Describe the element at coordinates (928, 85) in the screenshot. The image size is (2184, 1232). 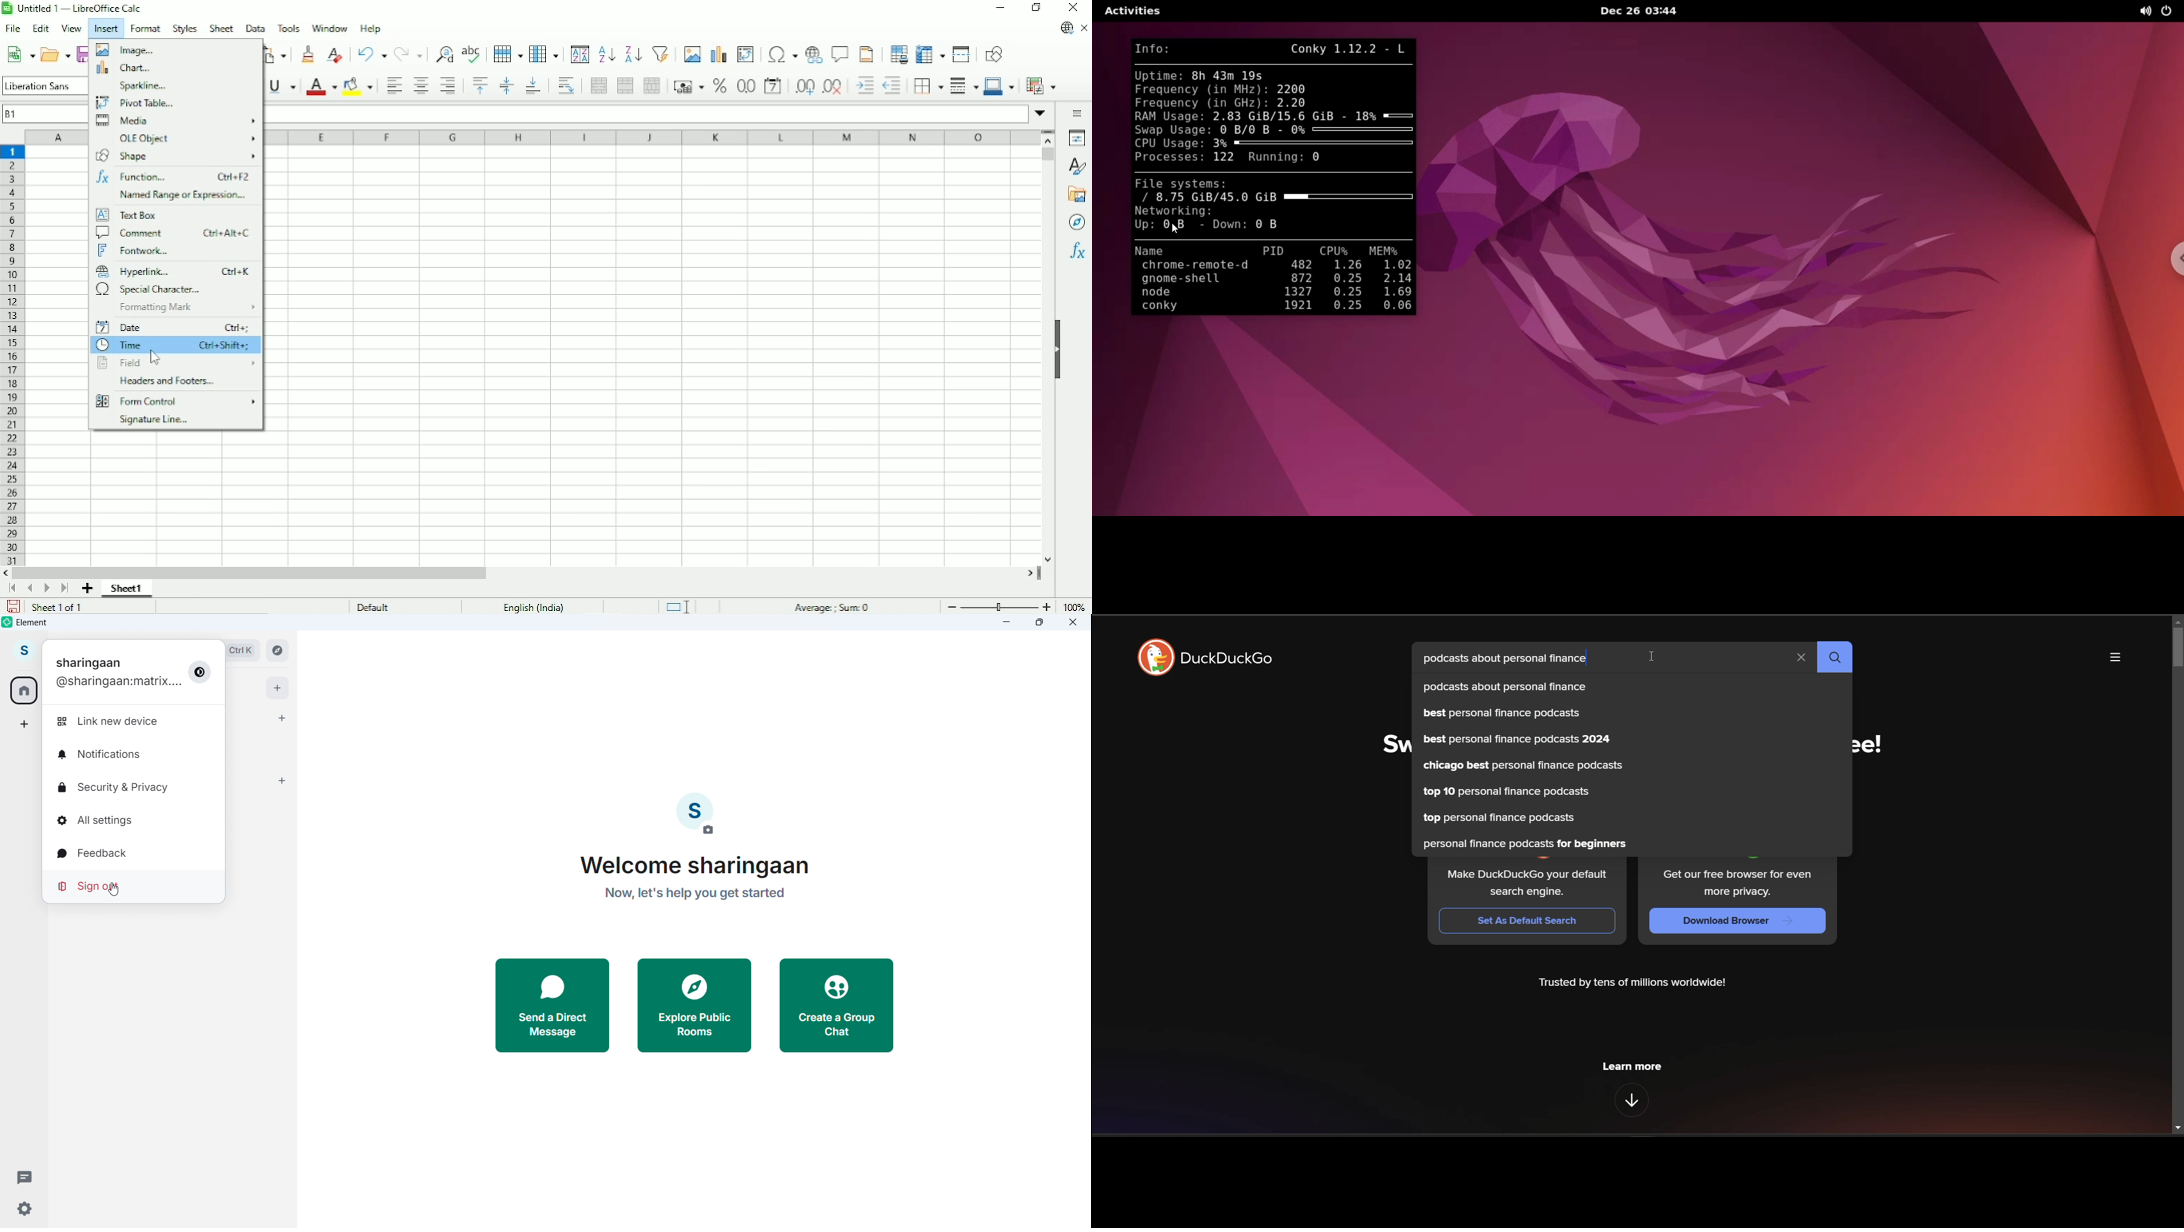
I see `Borders` at that location.